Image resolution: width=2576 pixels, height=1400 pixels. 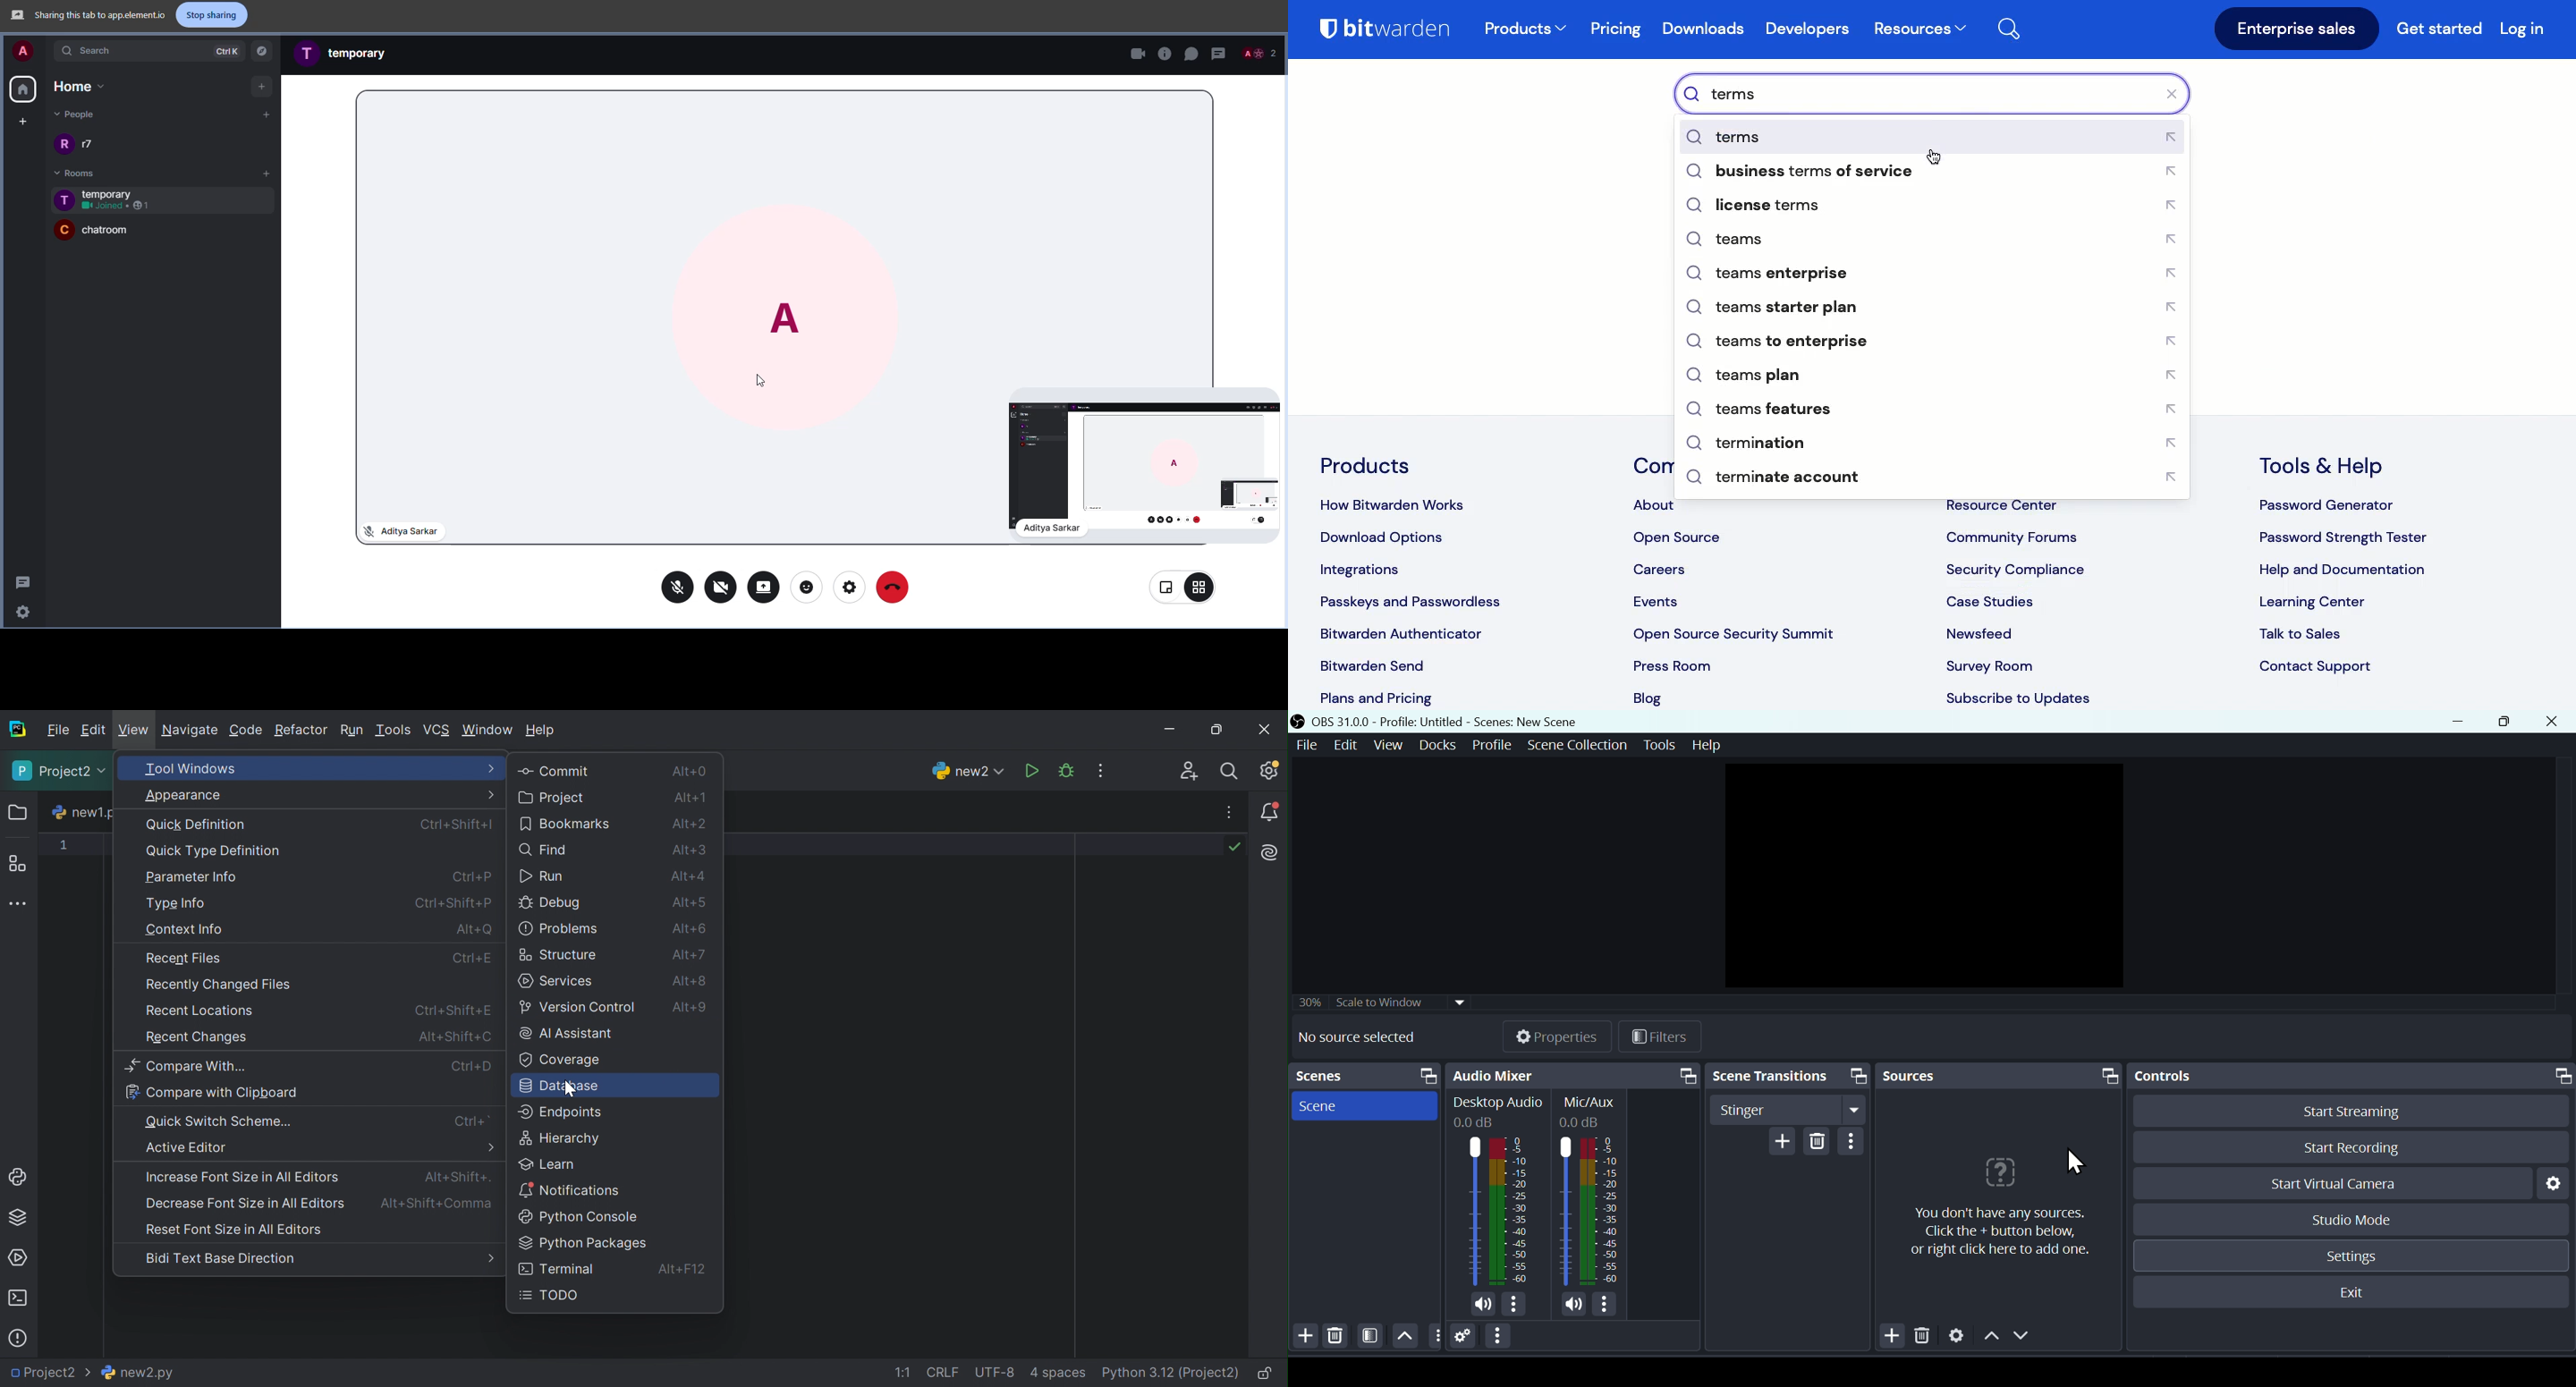 I want to click on Scene collection, so click(x=1578, y=748).